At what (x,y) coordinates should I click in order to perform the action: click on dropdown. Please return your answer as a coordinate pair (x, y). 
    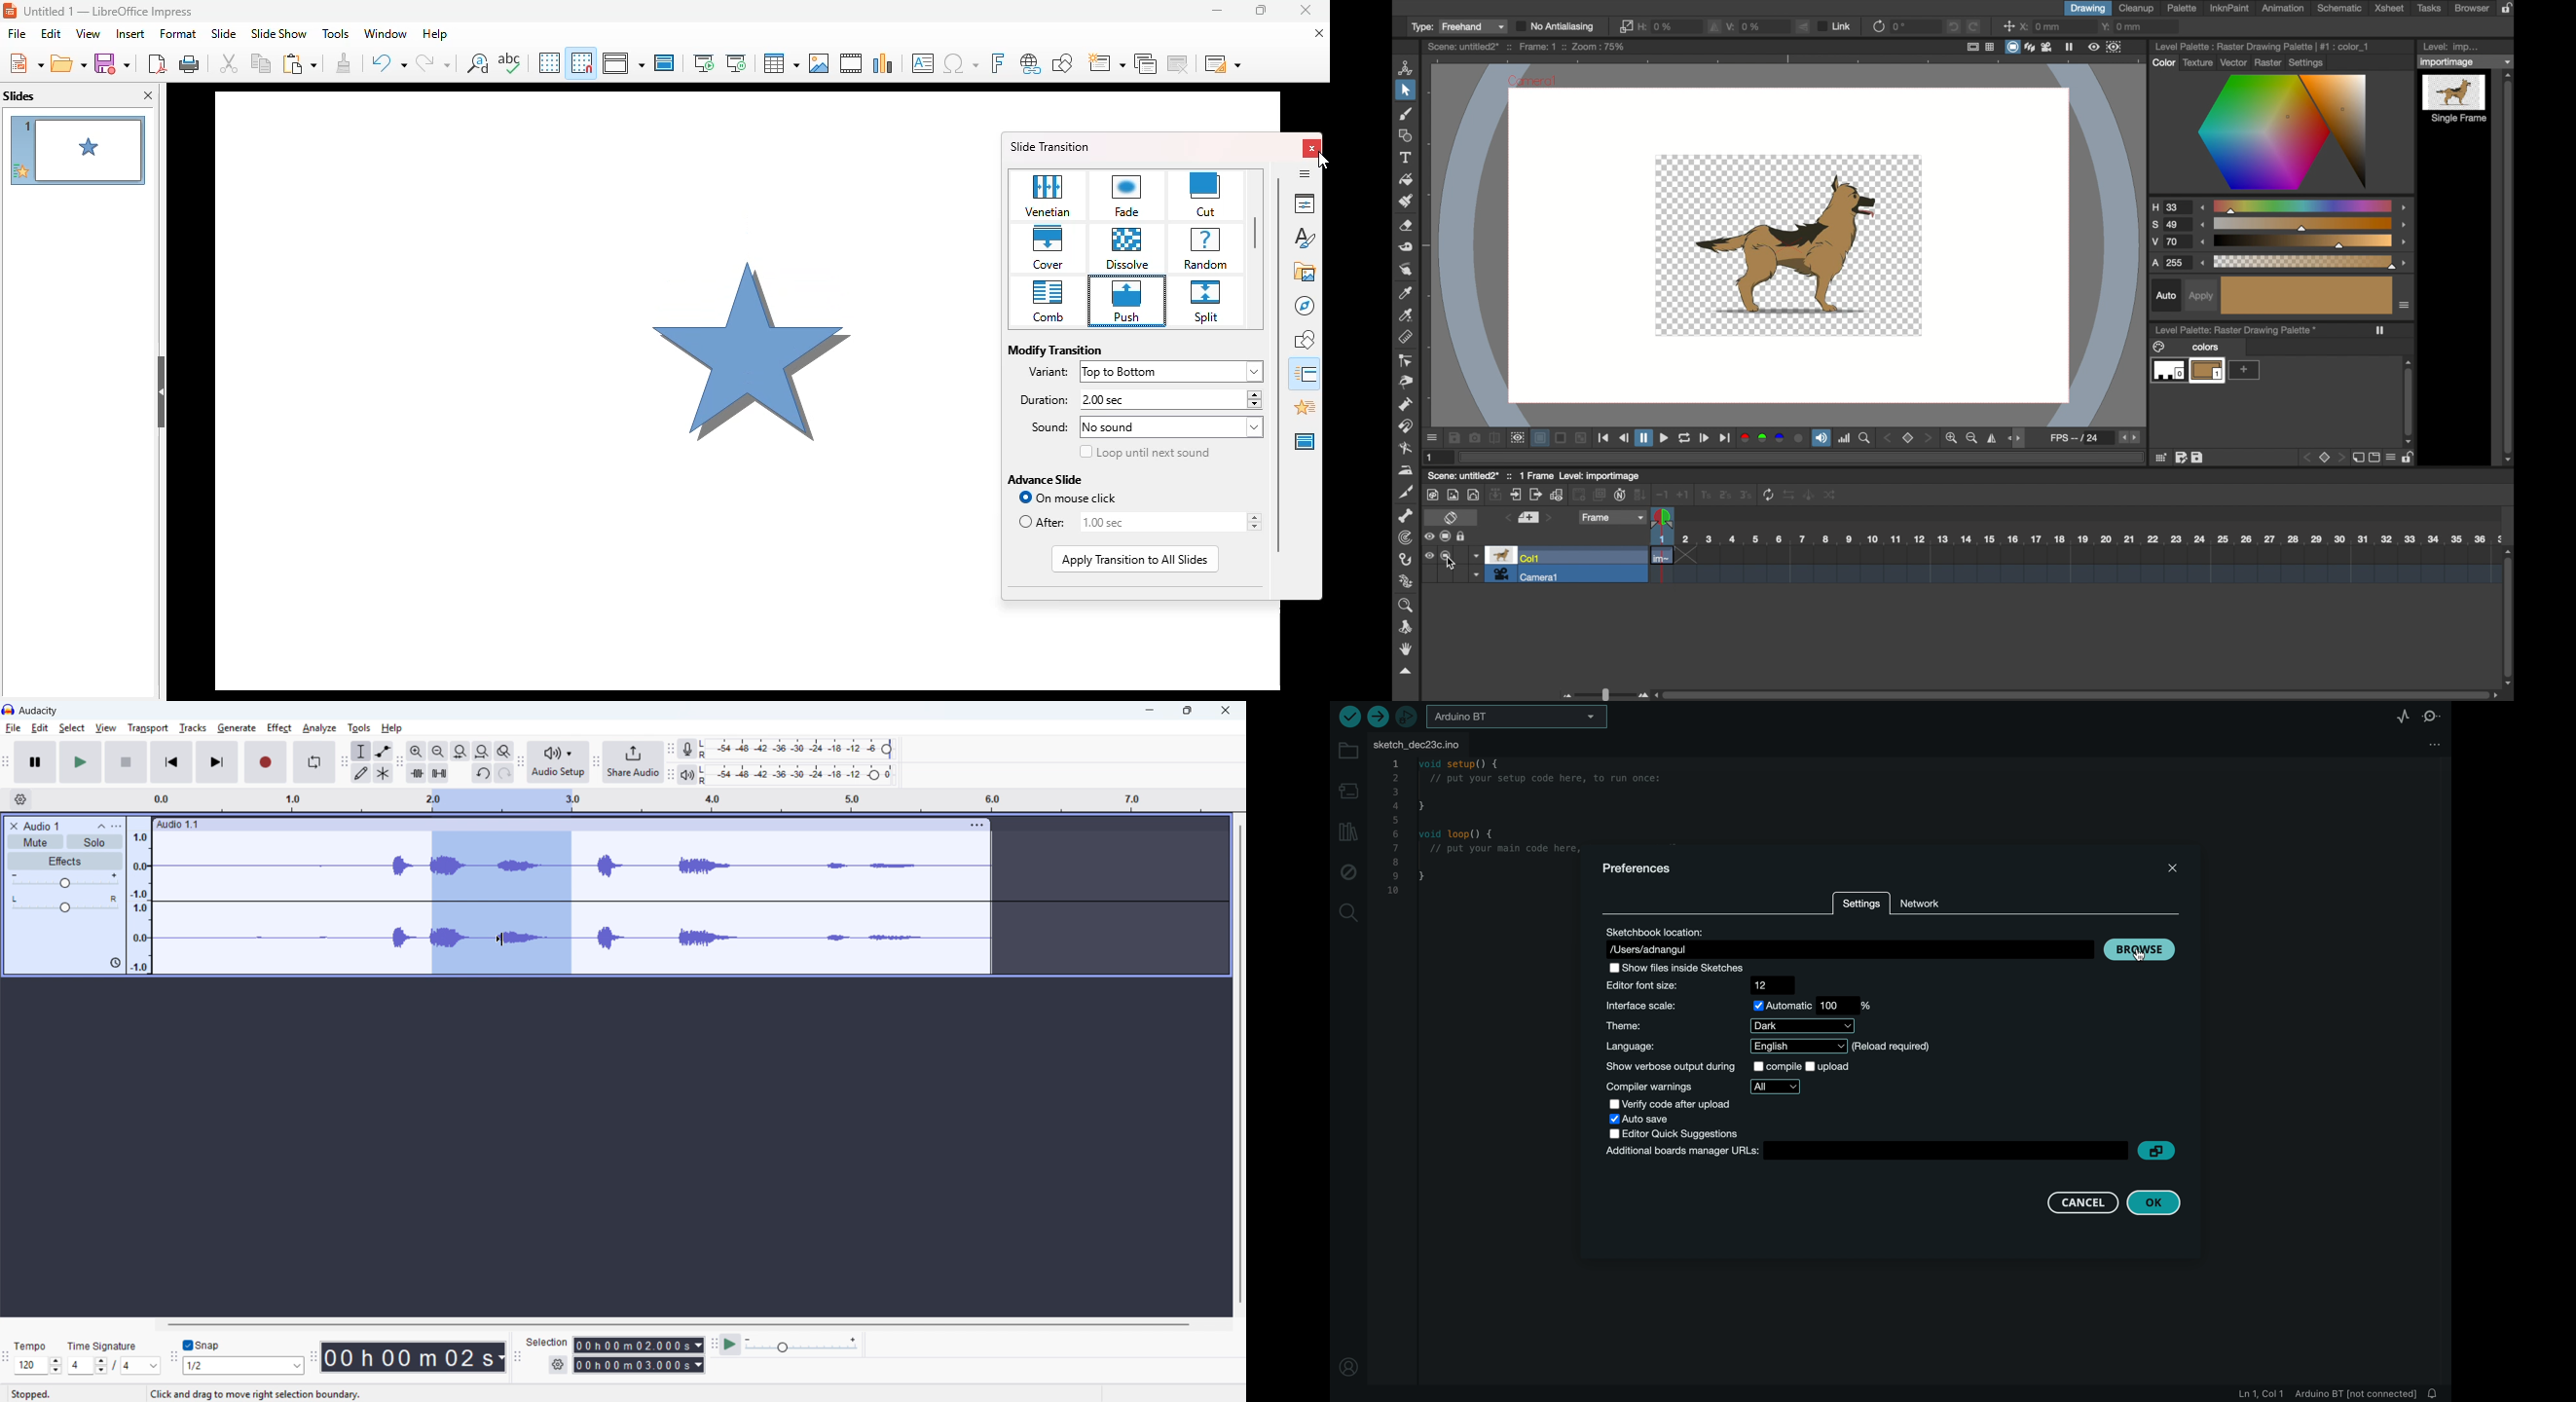
    Looking at the image, I should click on (2466, 62).